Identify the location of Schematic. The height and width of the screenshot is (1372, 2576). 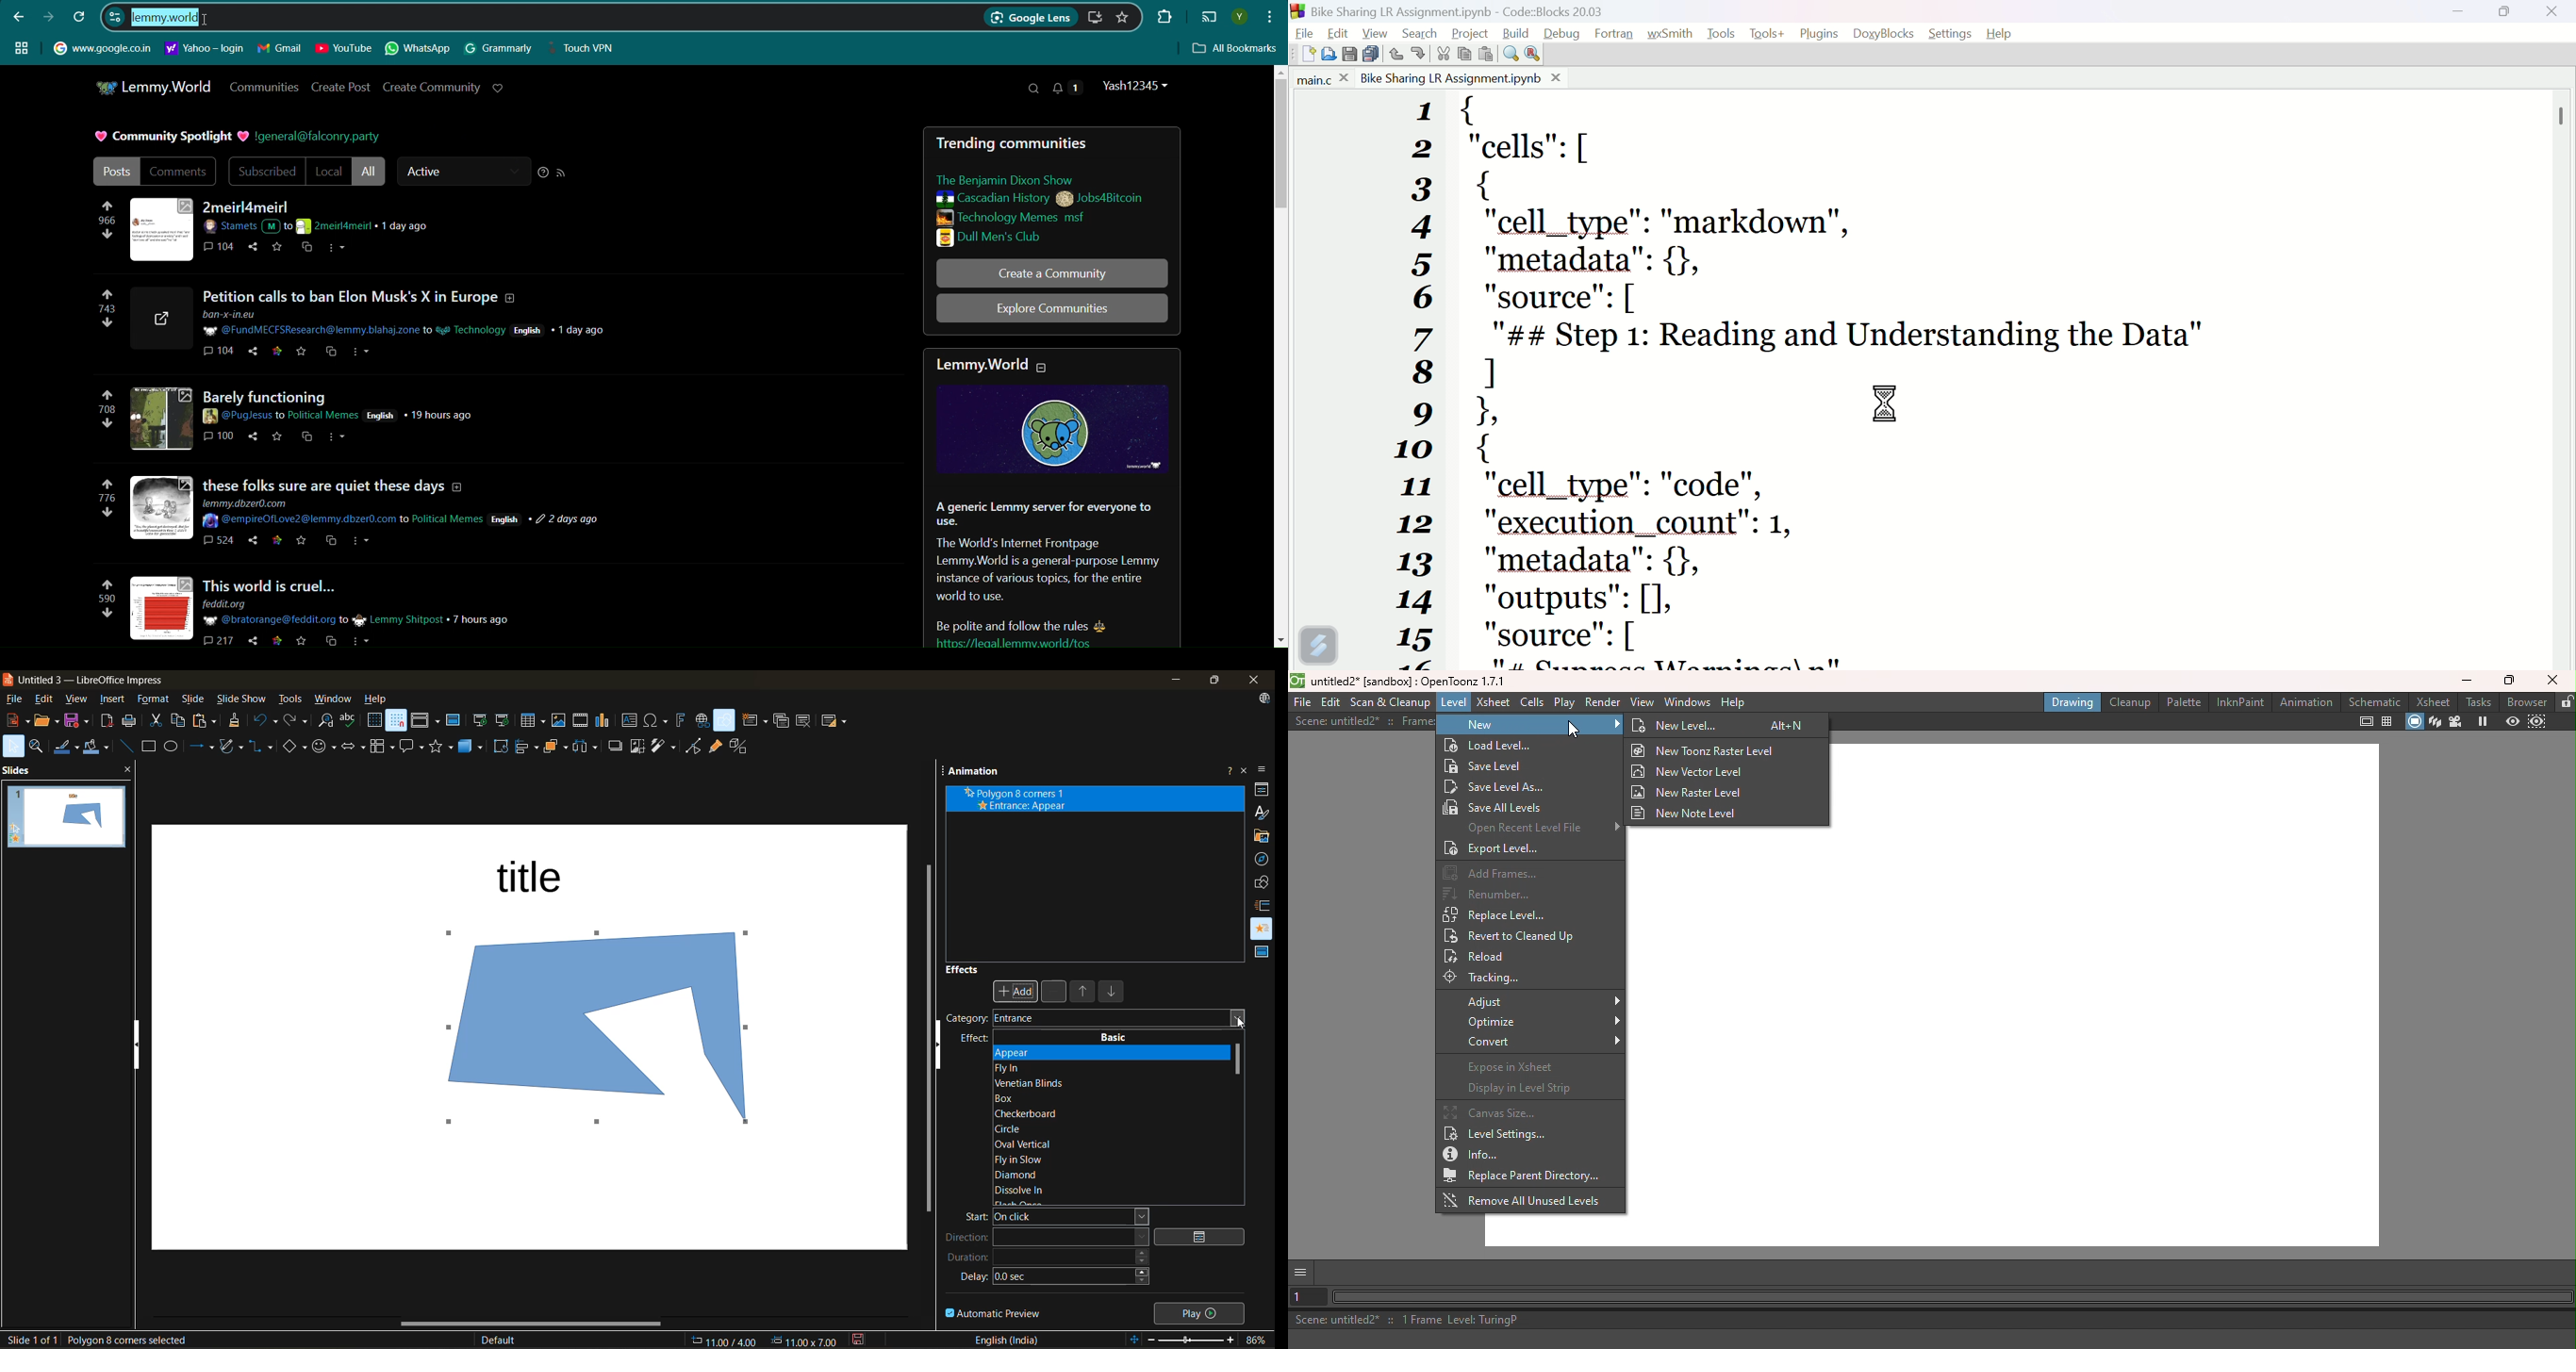
(2375, 702).